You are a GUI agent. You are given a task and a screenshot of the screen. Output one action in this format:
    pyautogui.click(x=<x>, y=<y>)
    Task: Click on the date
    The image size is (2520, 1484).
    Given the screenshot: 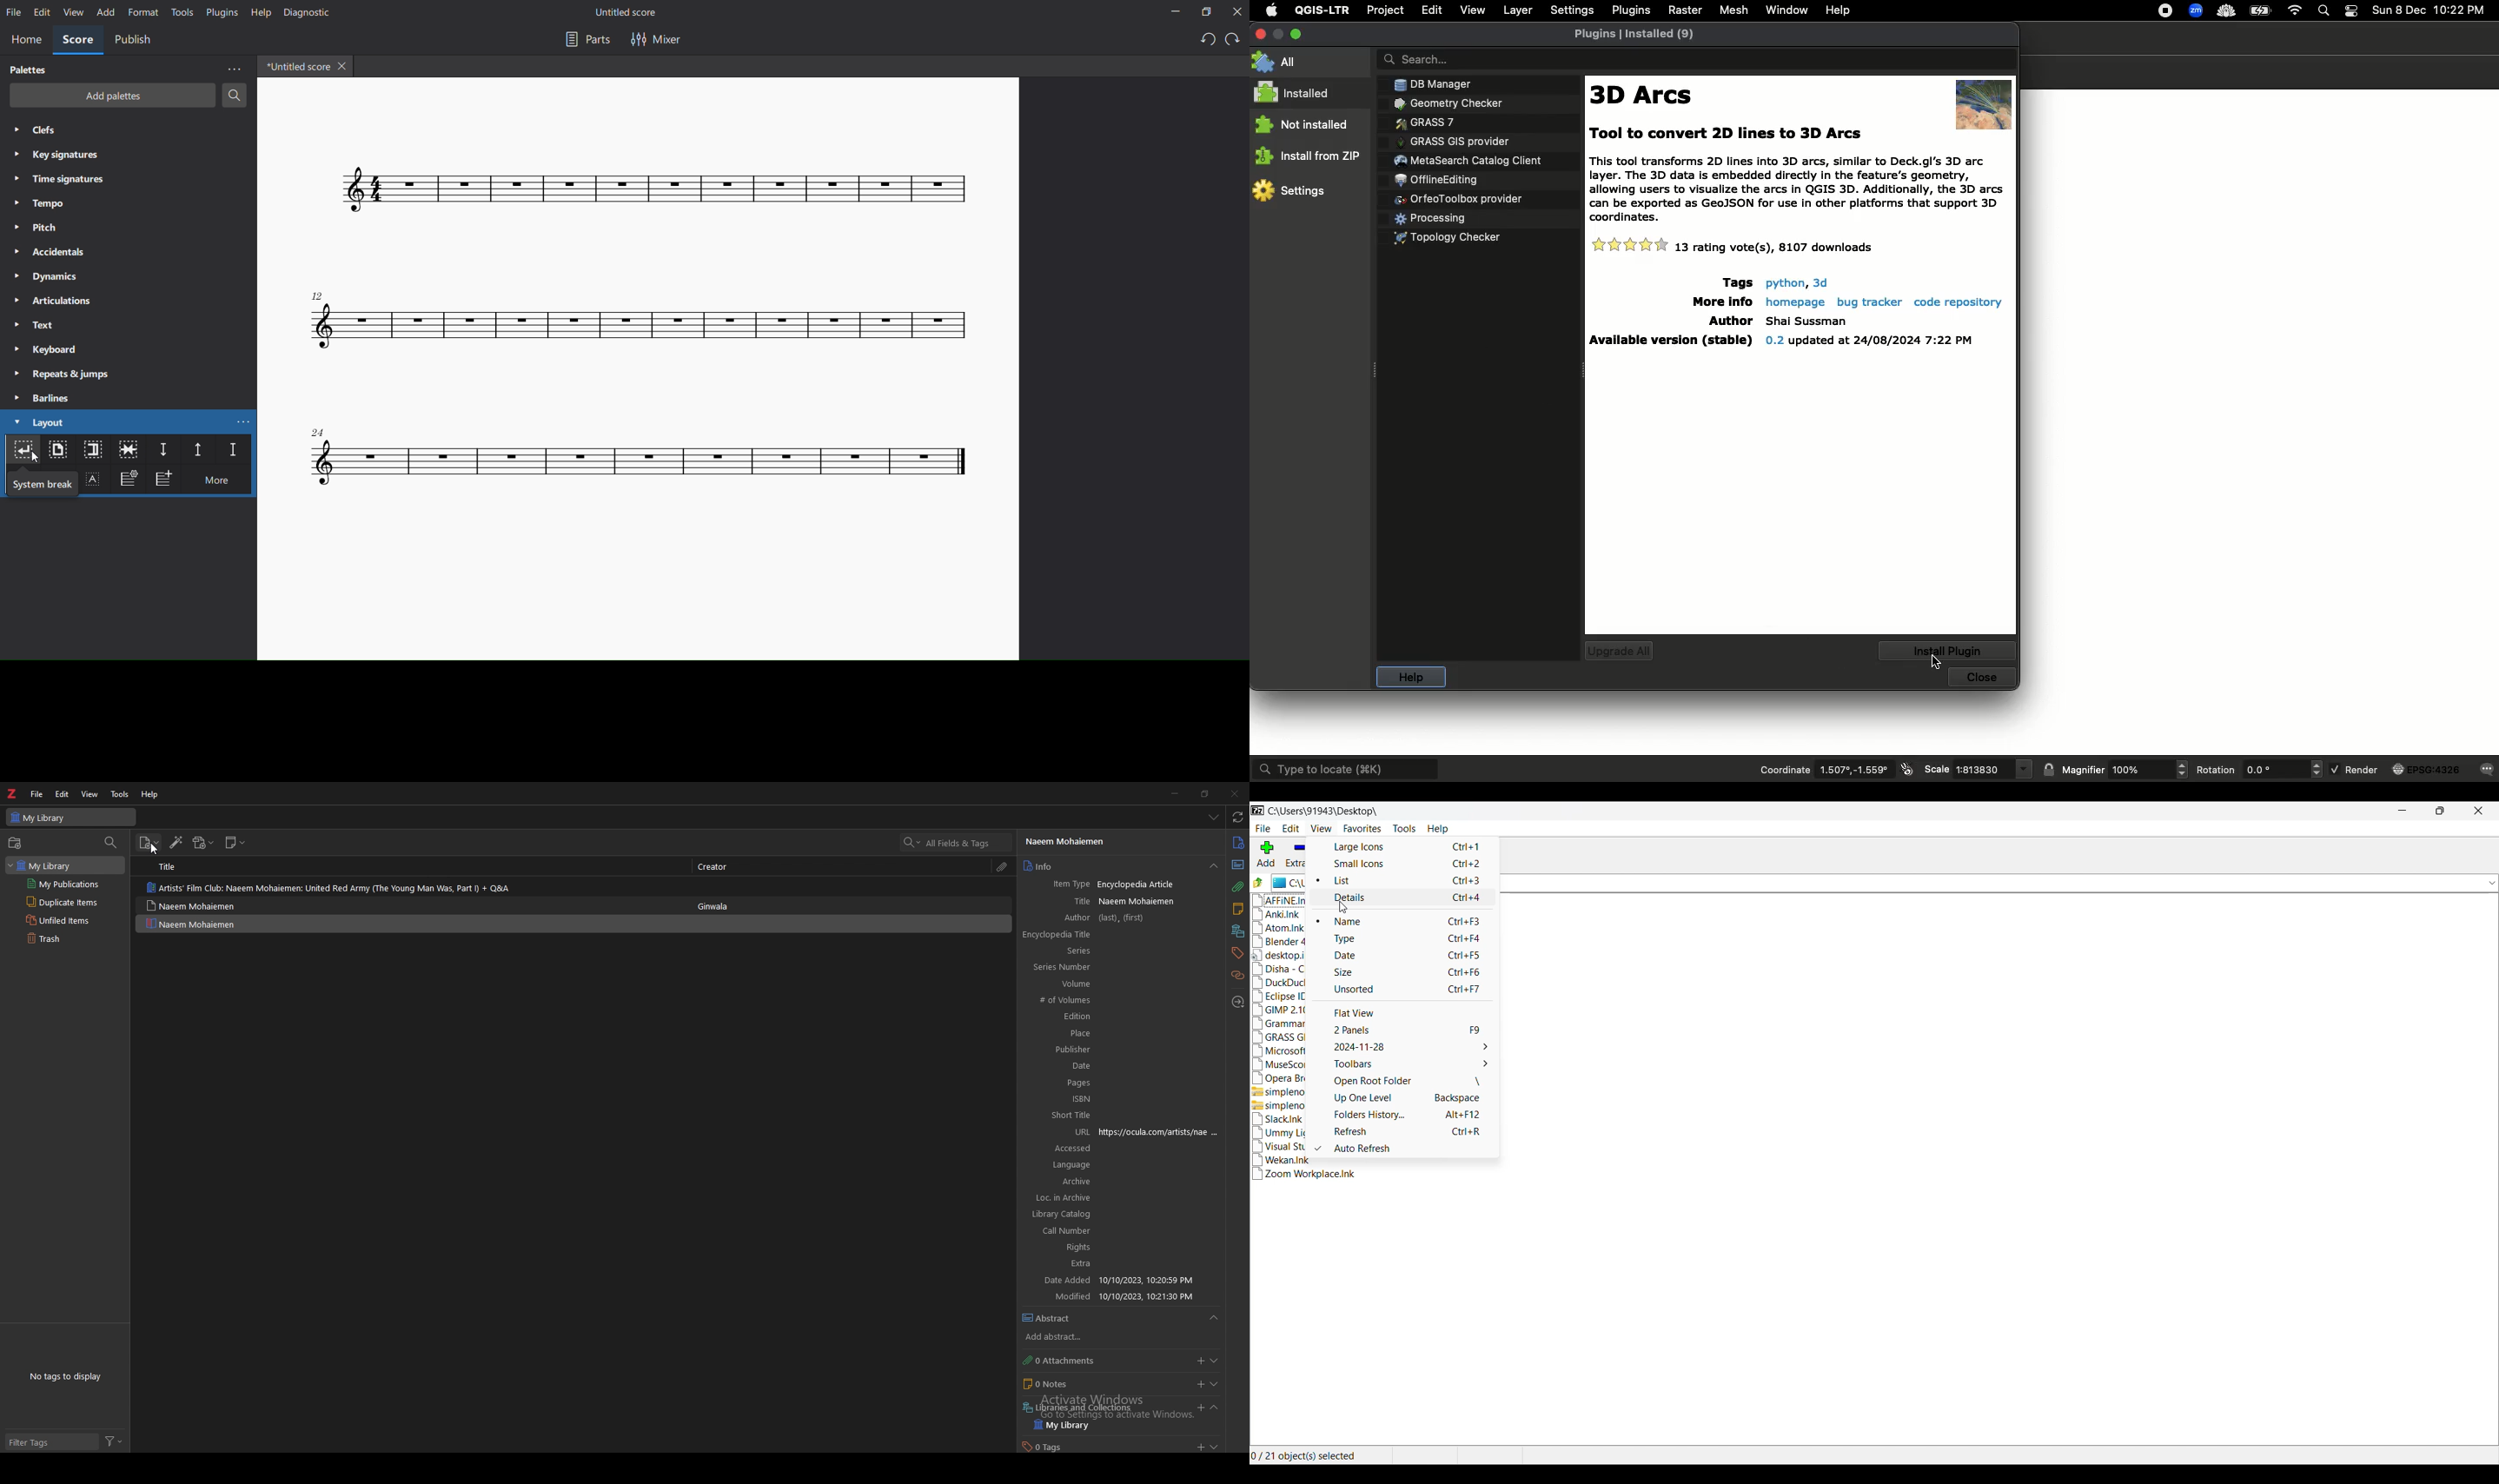 What is the action you would take?
    pyautogui.click(x=1058, y=1066)
    